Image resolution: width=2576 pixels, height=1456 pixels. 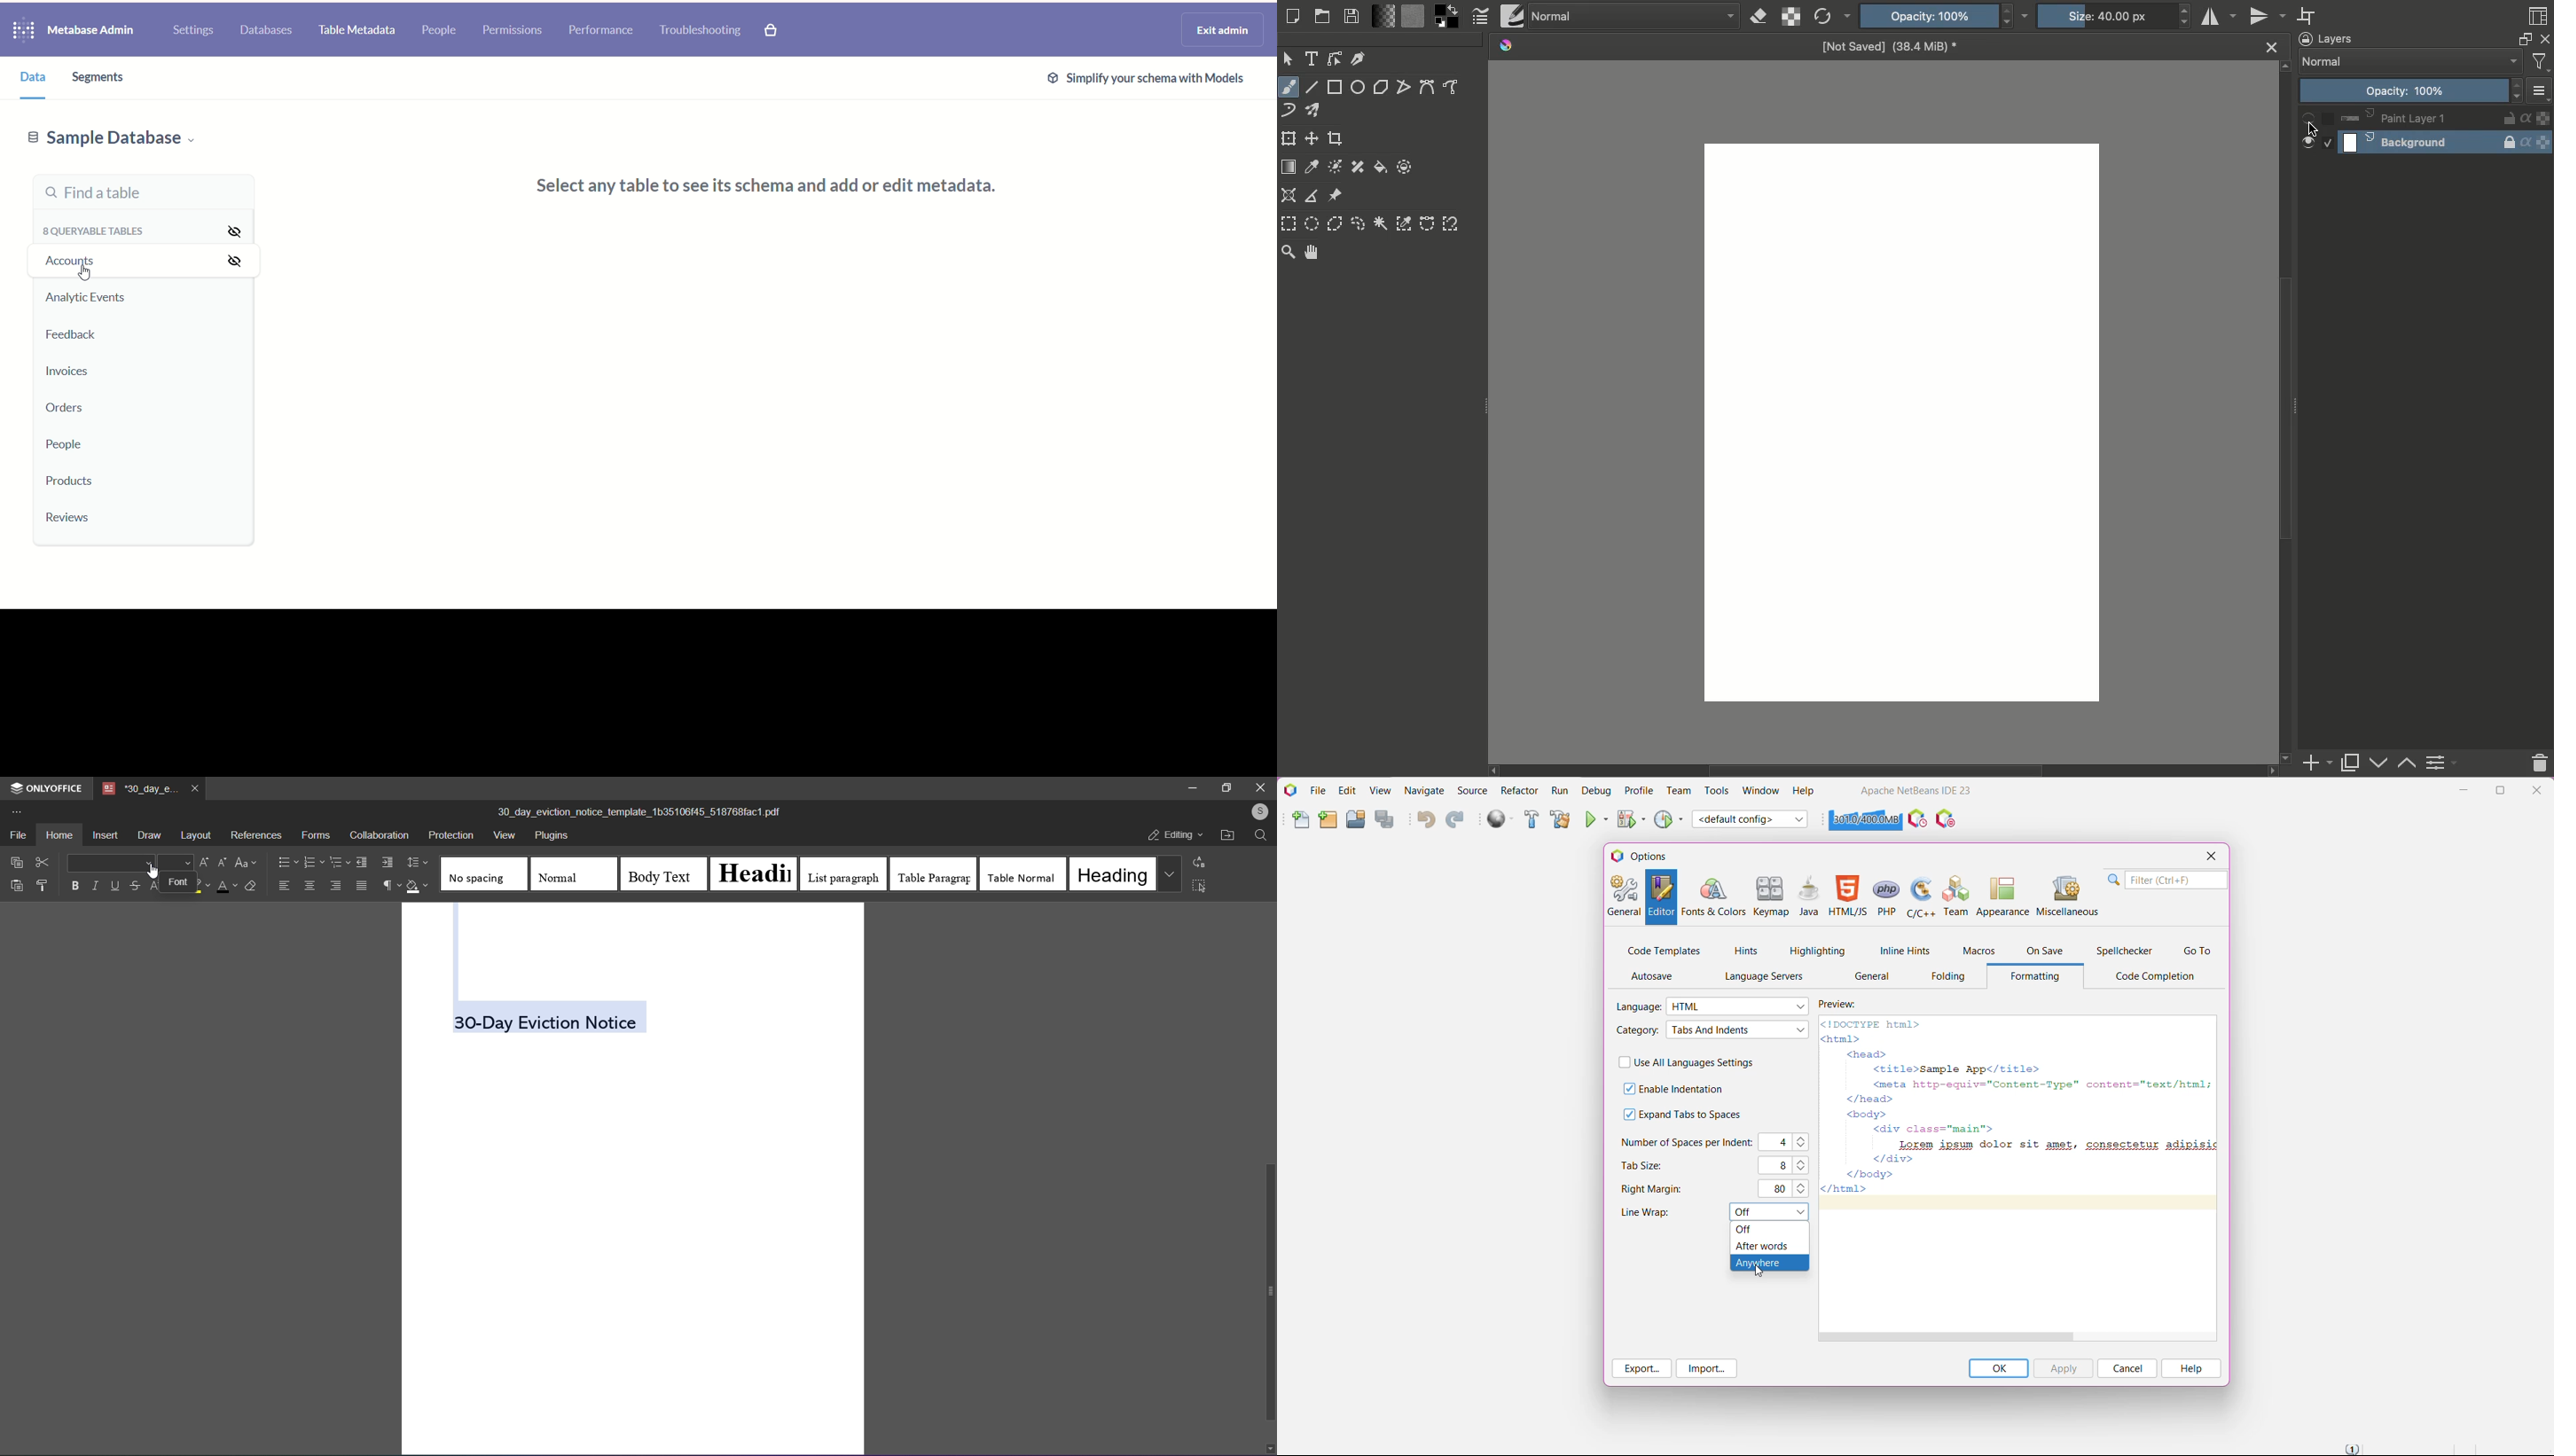 What do you see at coordinates (2329, 142) in the screenshot?
I see `Select` at bounding box center [2329, 142].